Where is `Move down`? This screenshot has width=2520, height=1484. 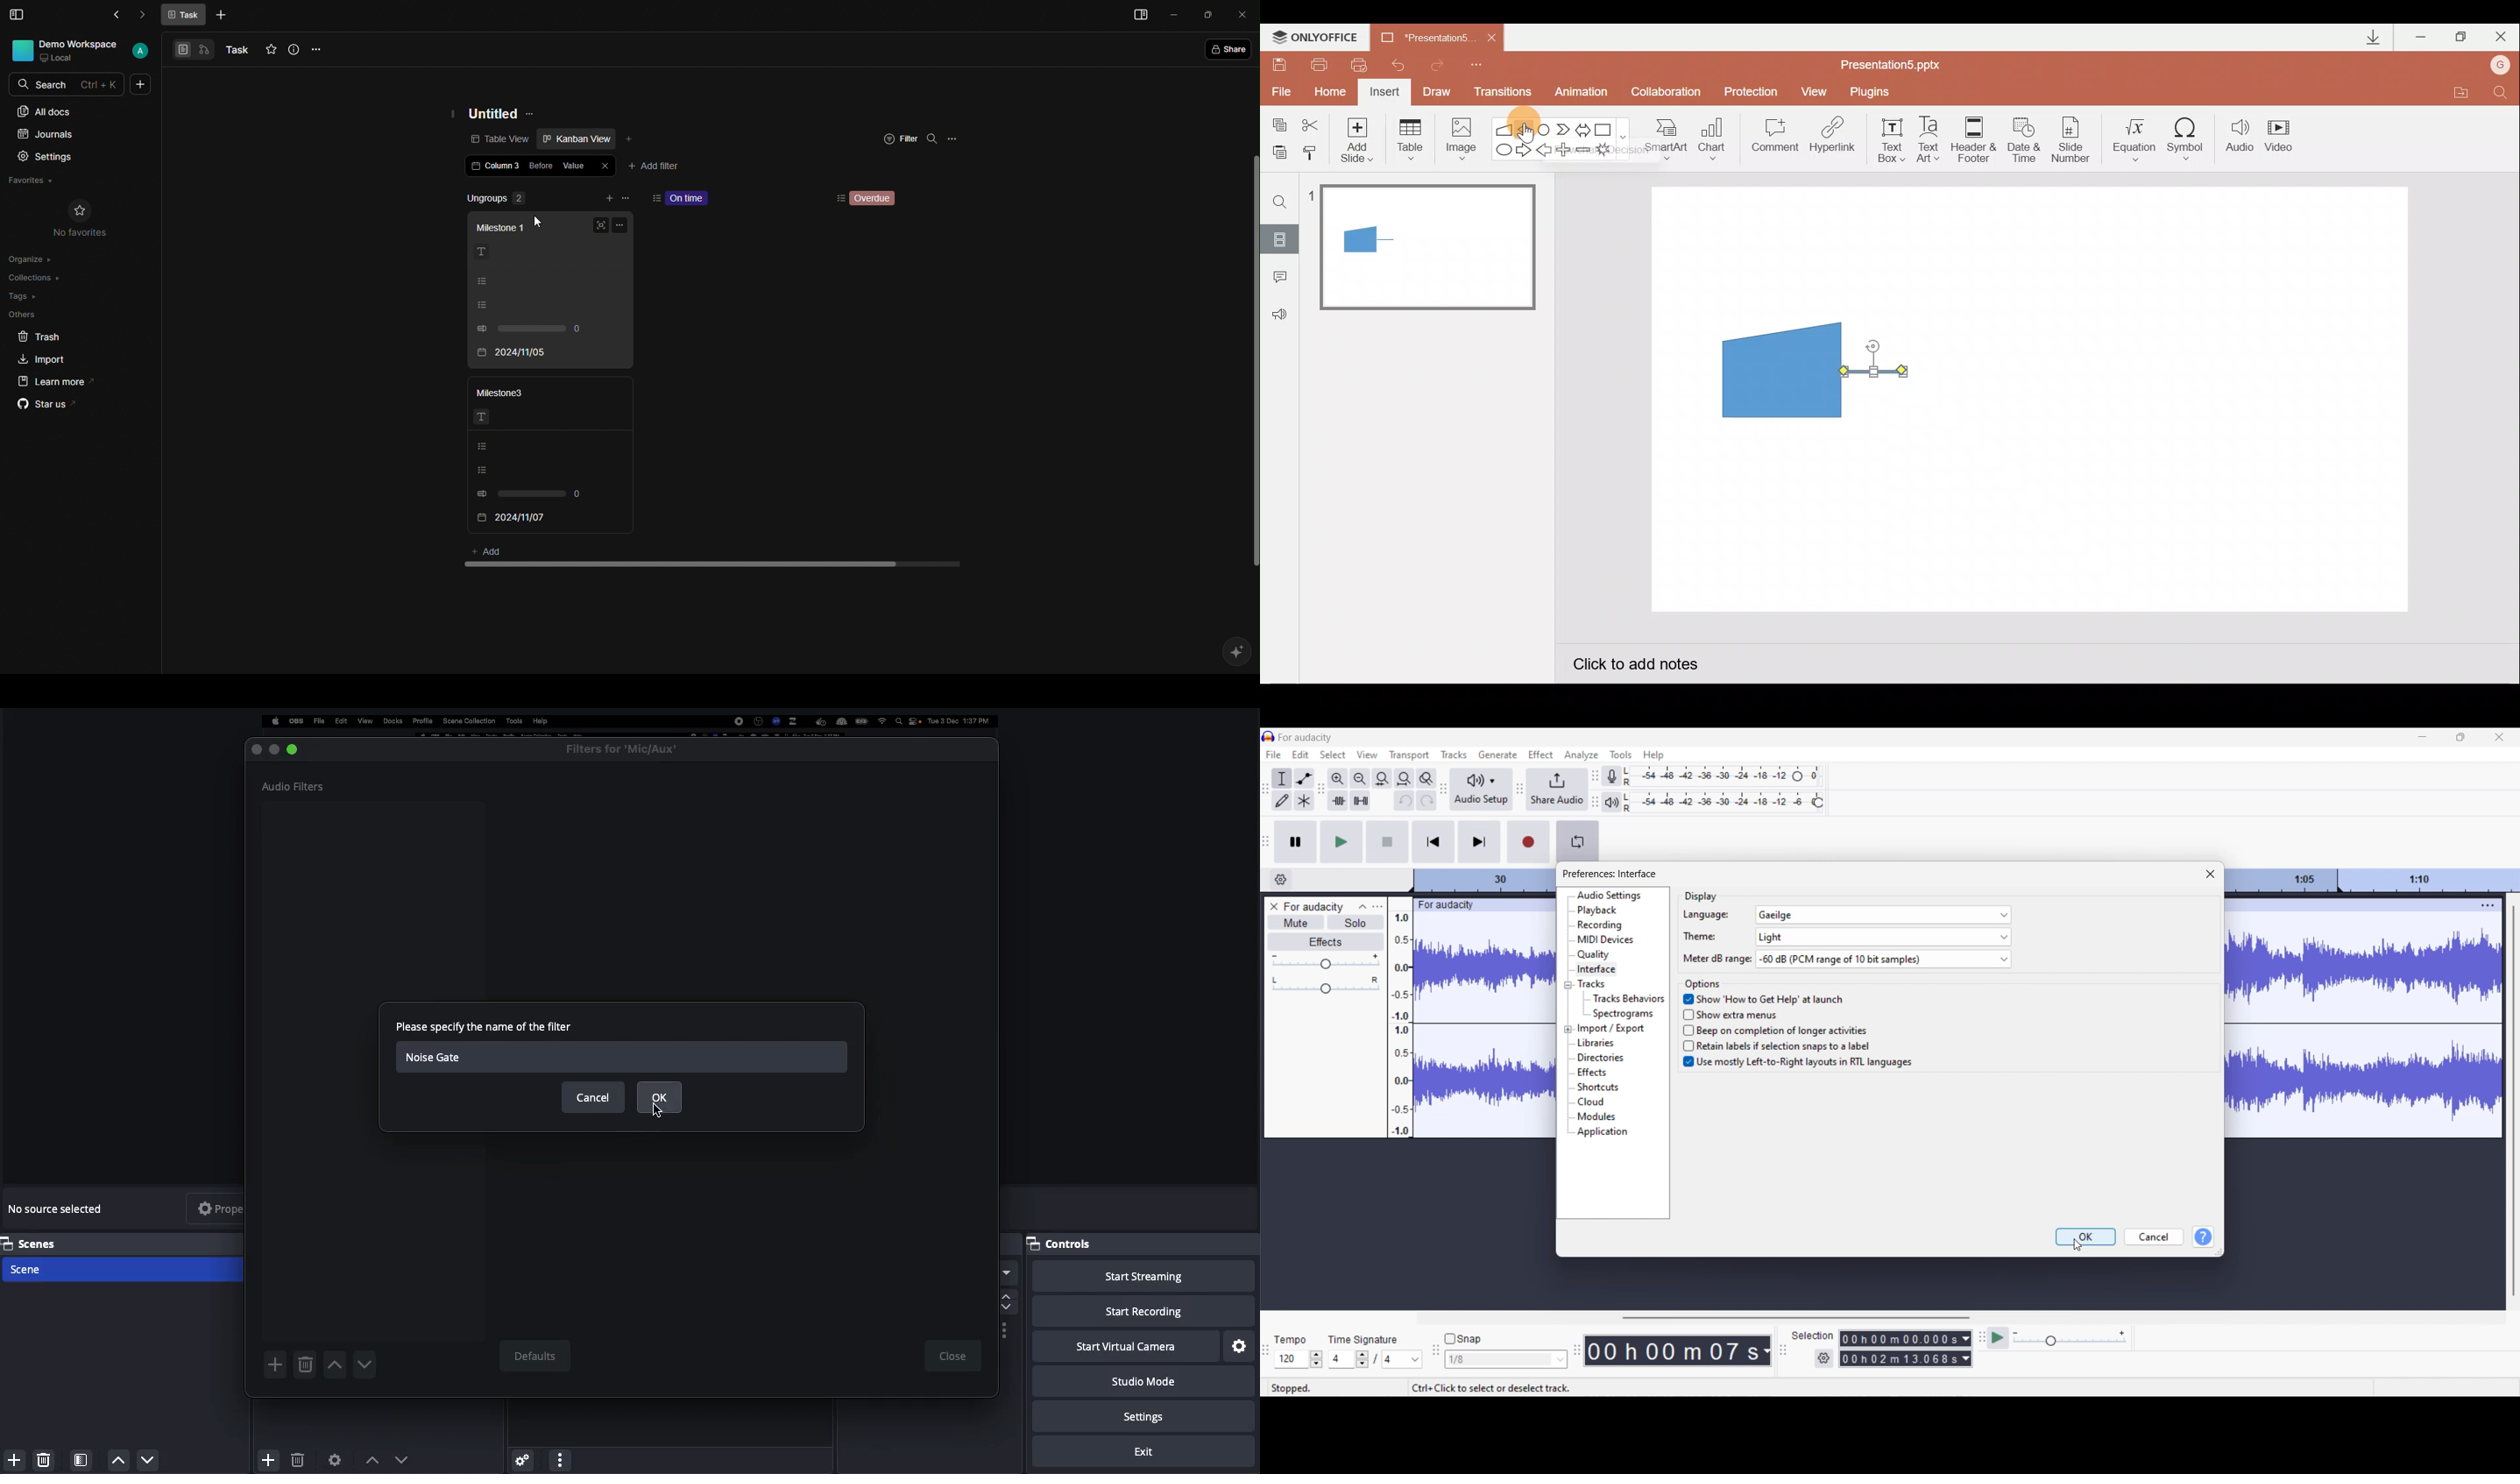
Move down is located at coordinates (402, 1459).